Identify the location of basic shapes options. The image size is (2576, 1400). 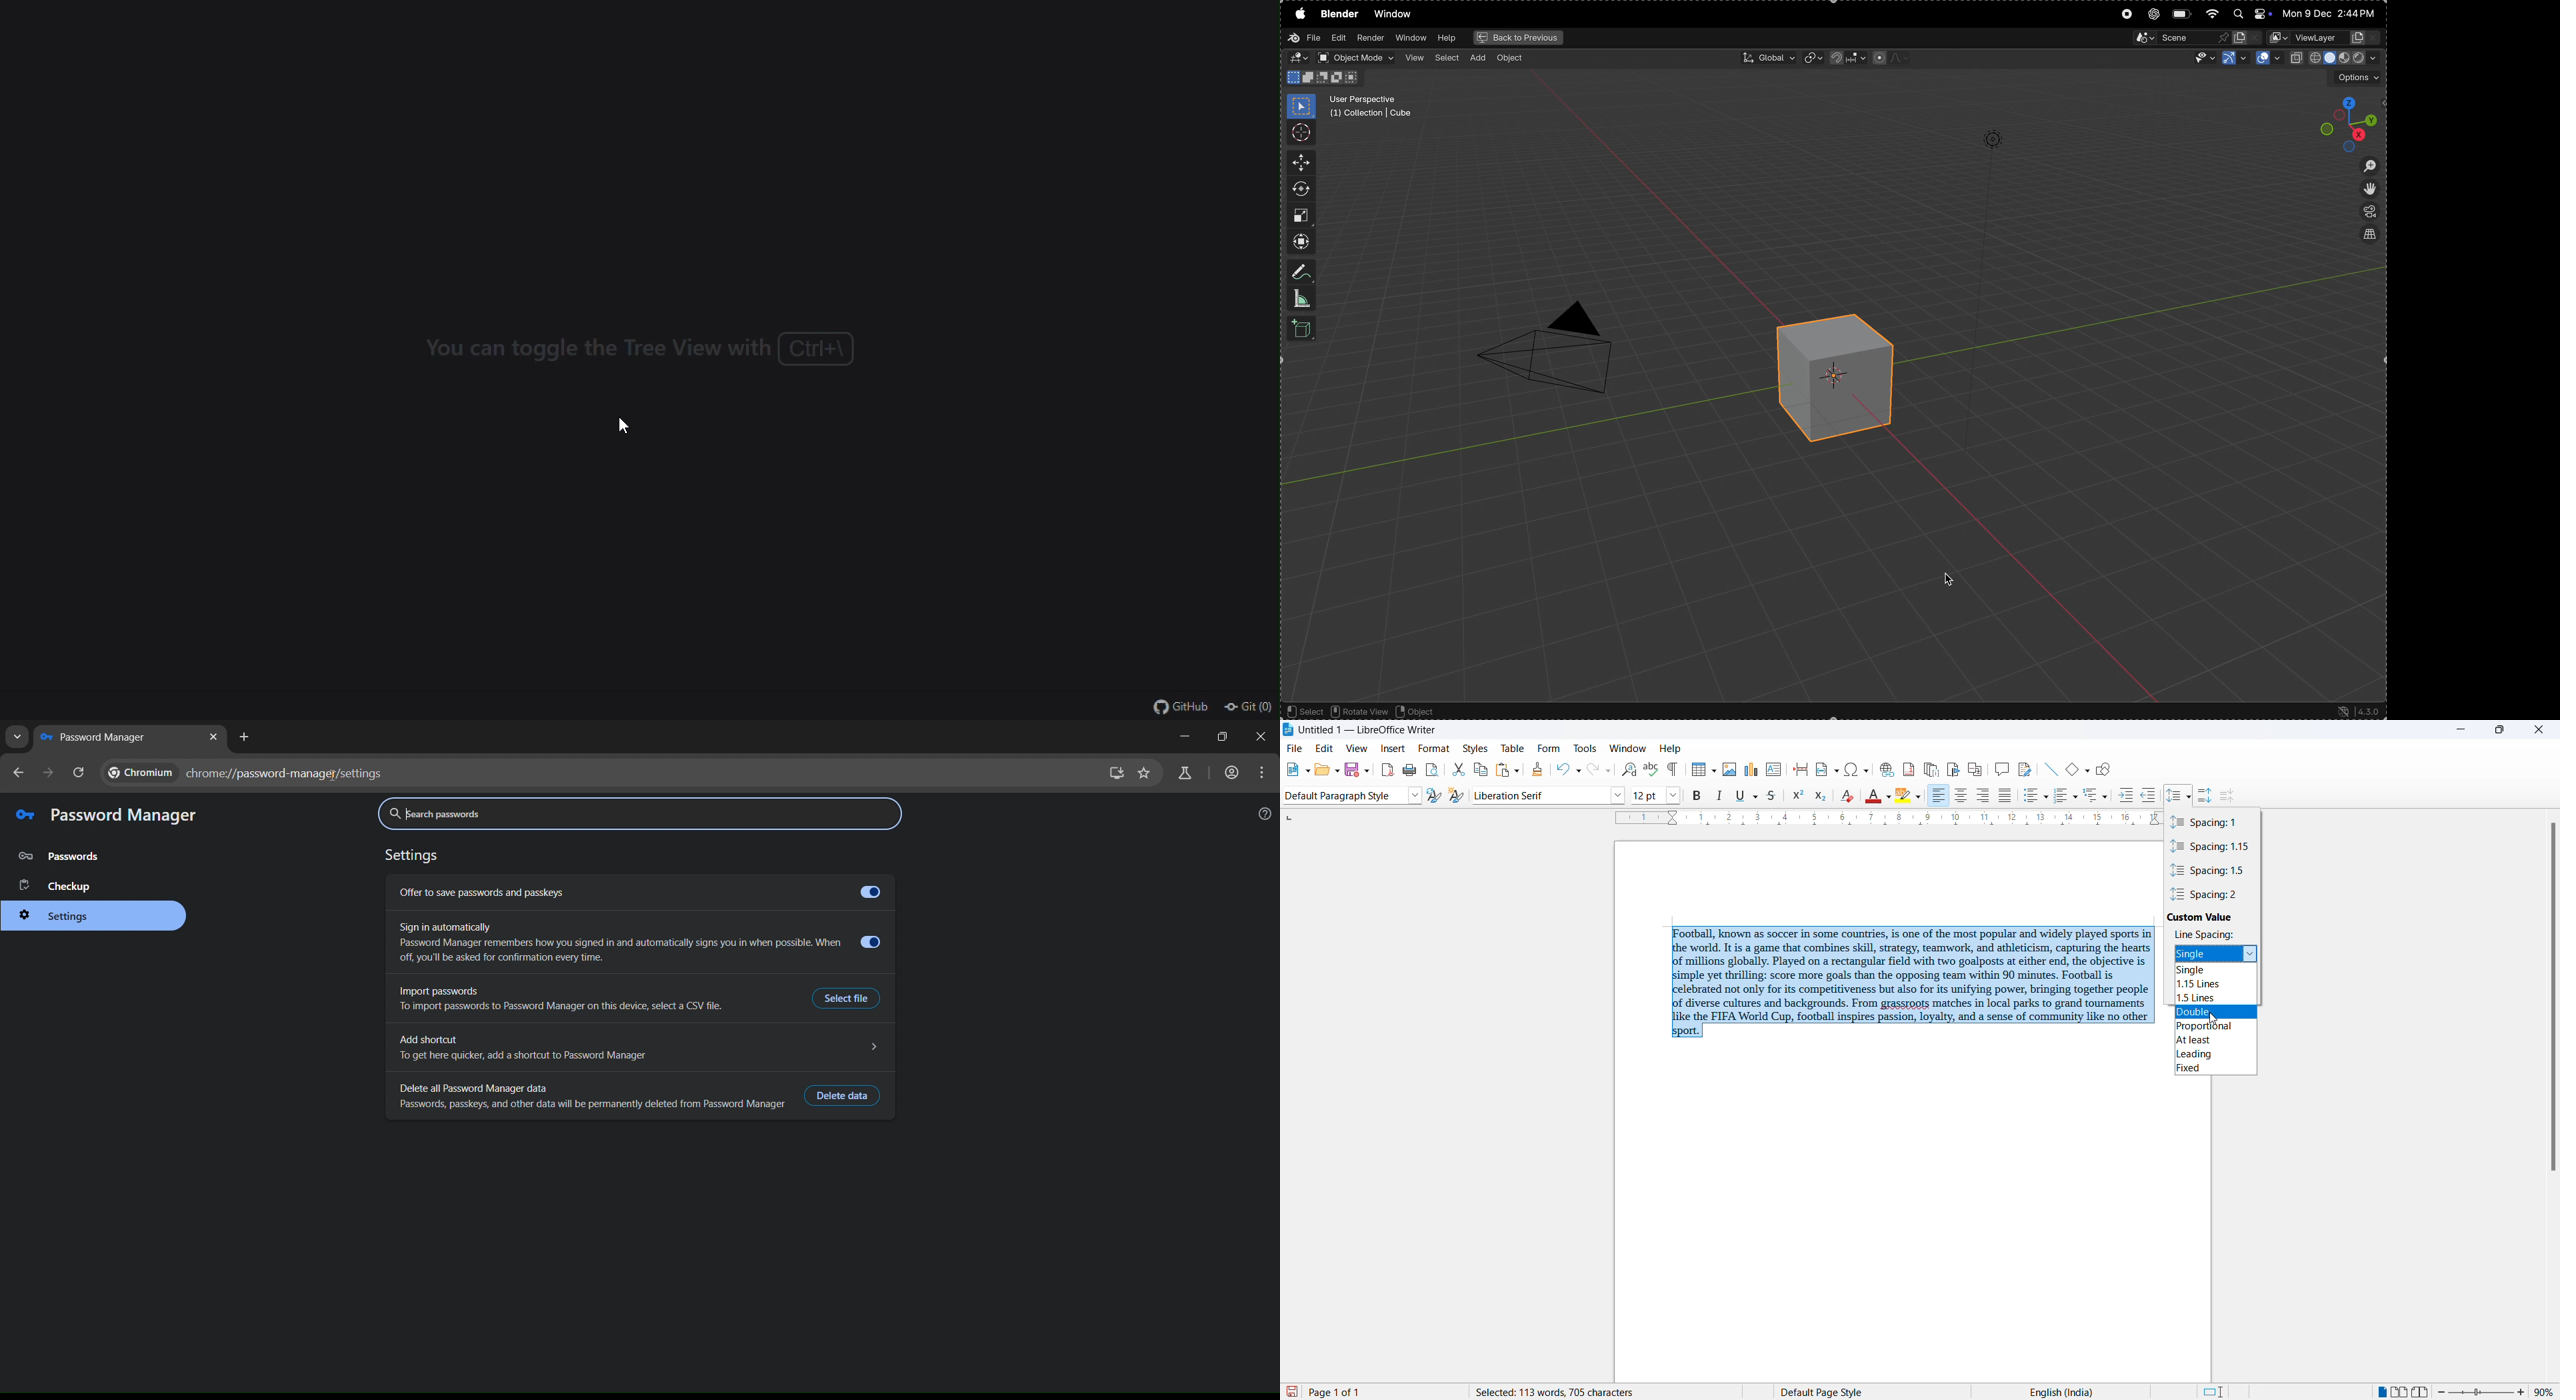
(2085, 771).